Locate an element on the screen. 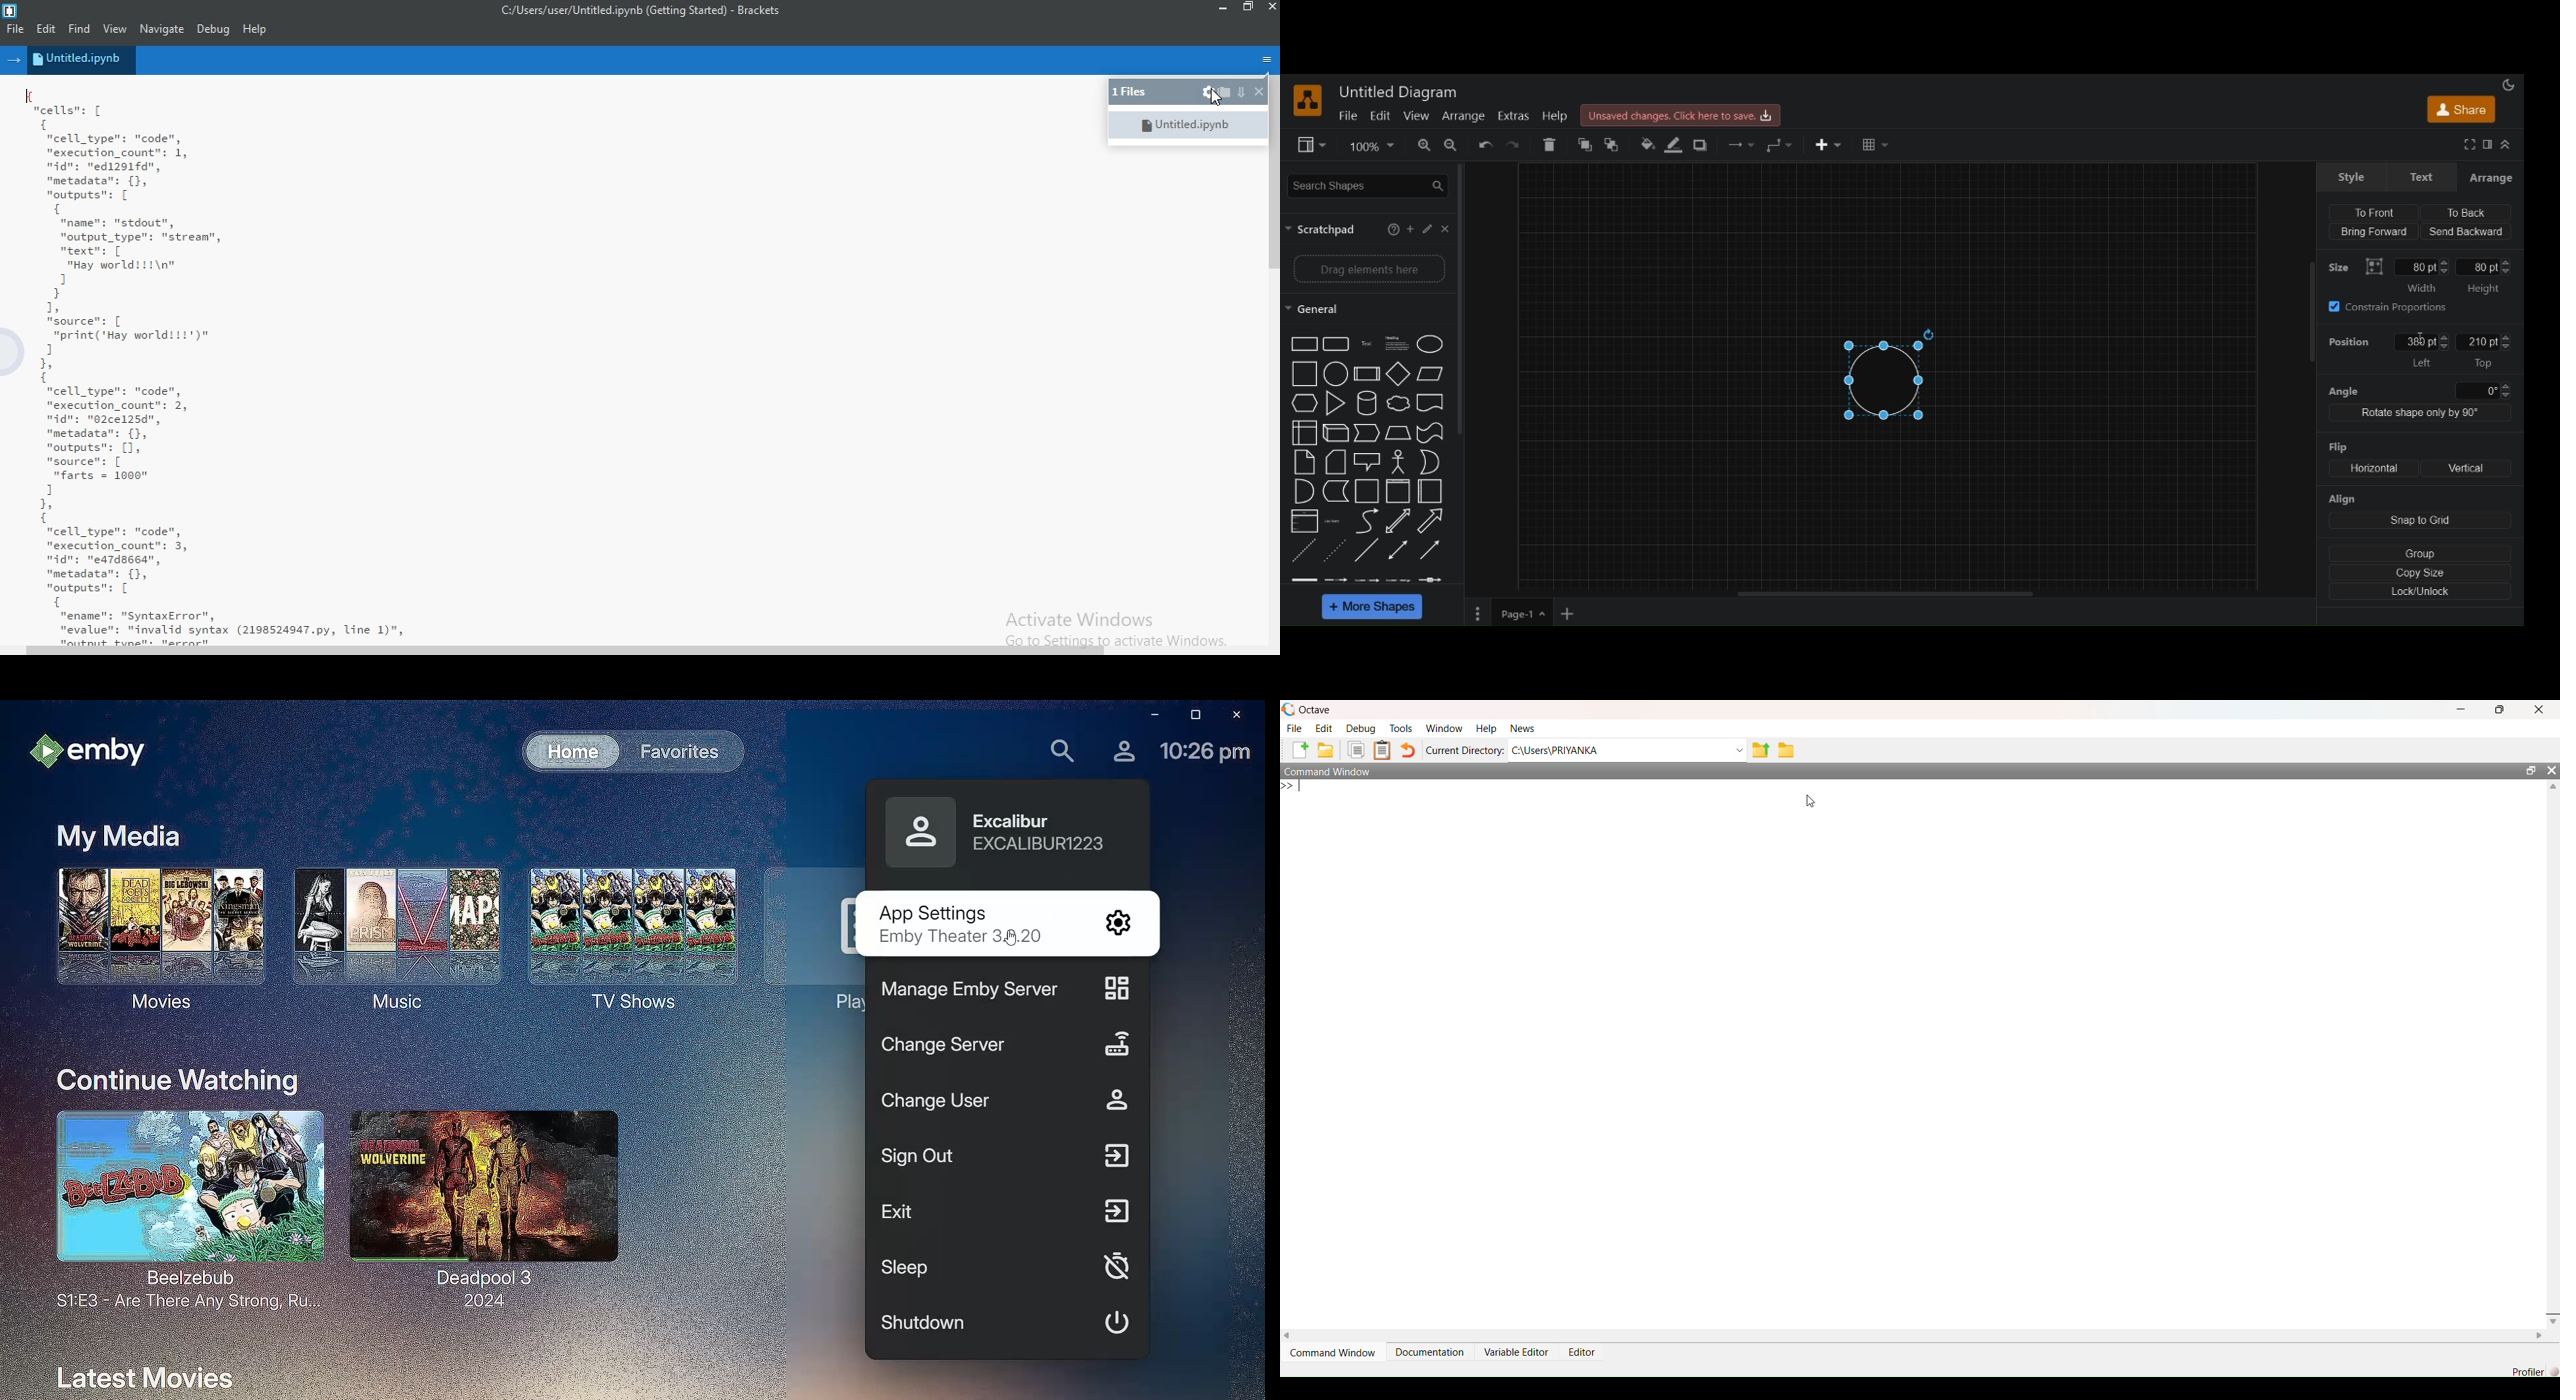 The width and height of the screenshot is (2576, 1400). menu is located at coordinates (1264, 58).